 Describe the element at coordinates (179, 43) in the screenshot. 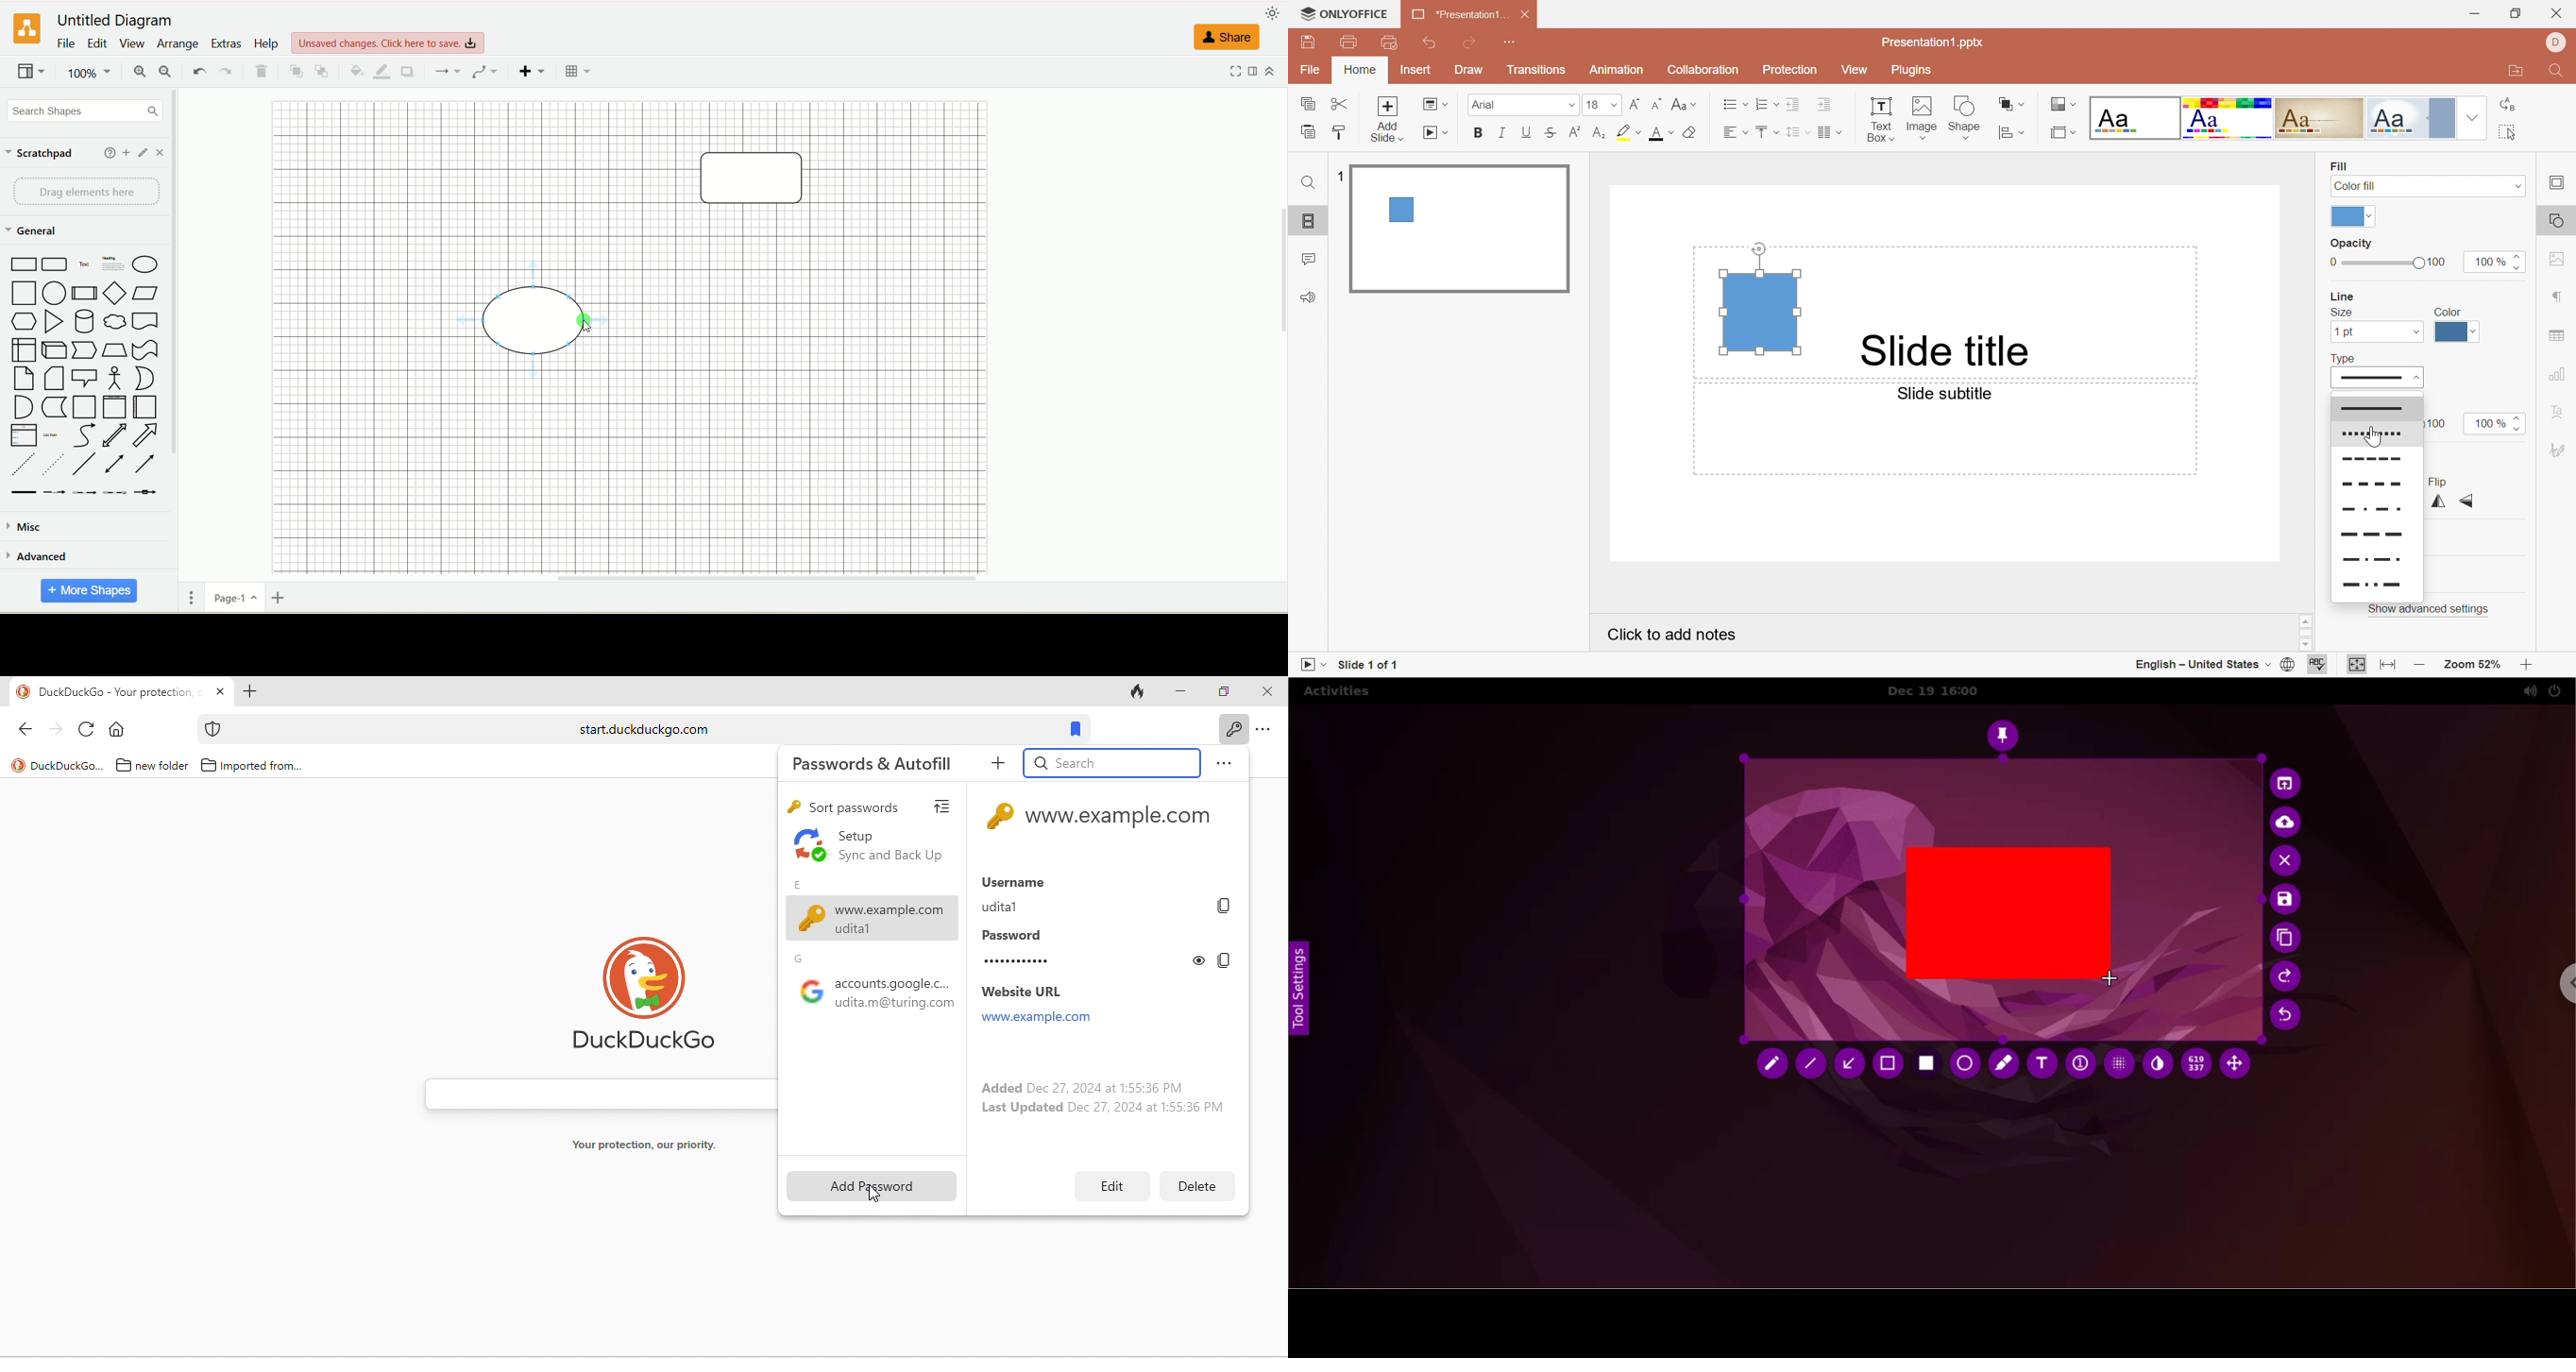

I see `arrange` at that location.